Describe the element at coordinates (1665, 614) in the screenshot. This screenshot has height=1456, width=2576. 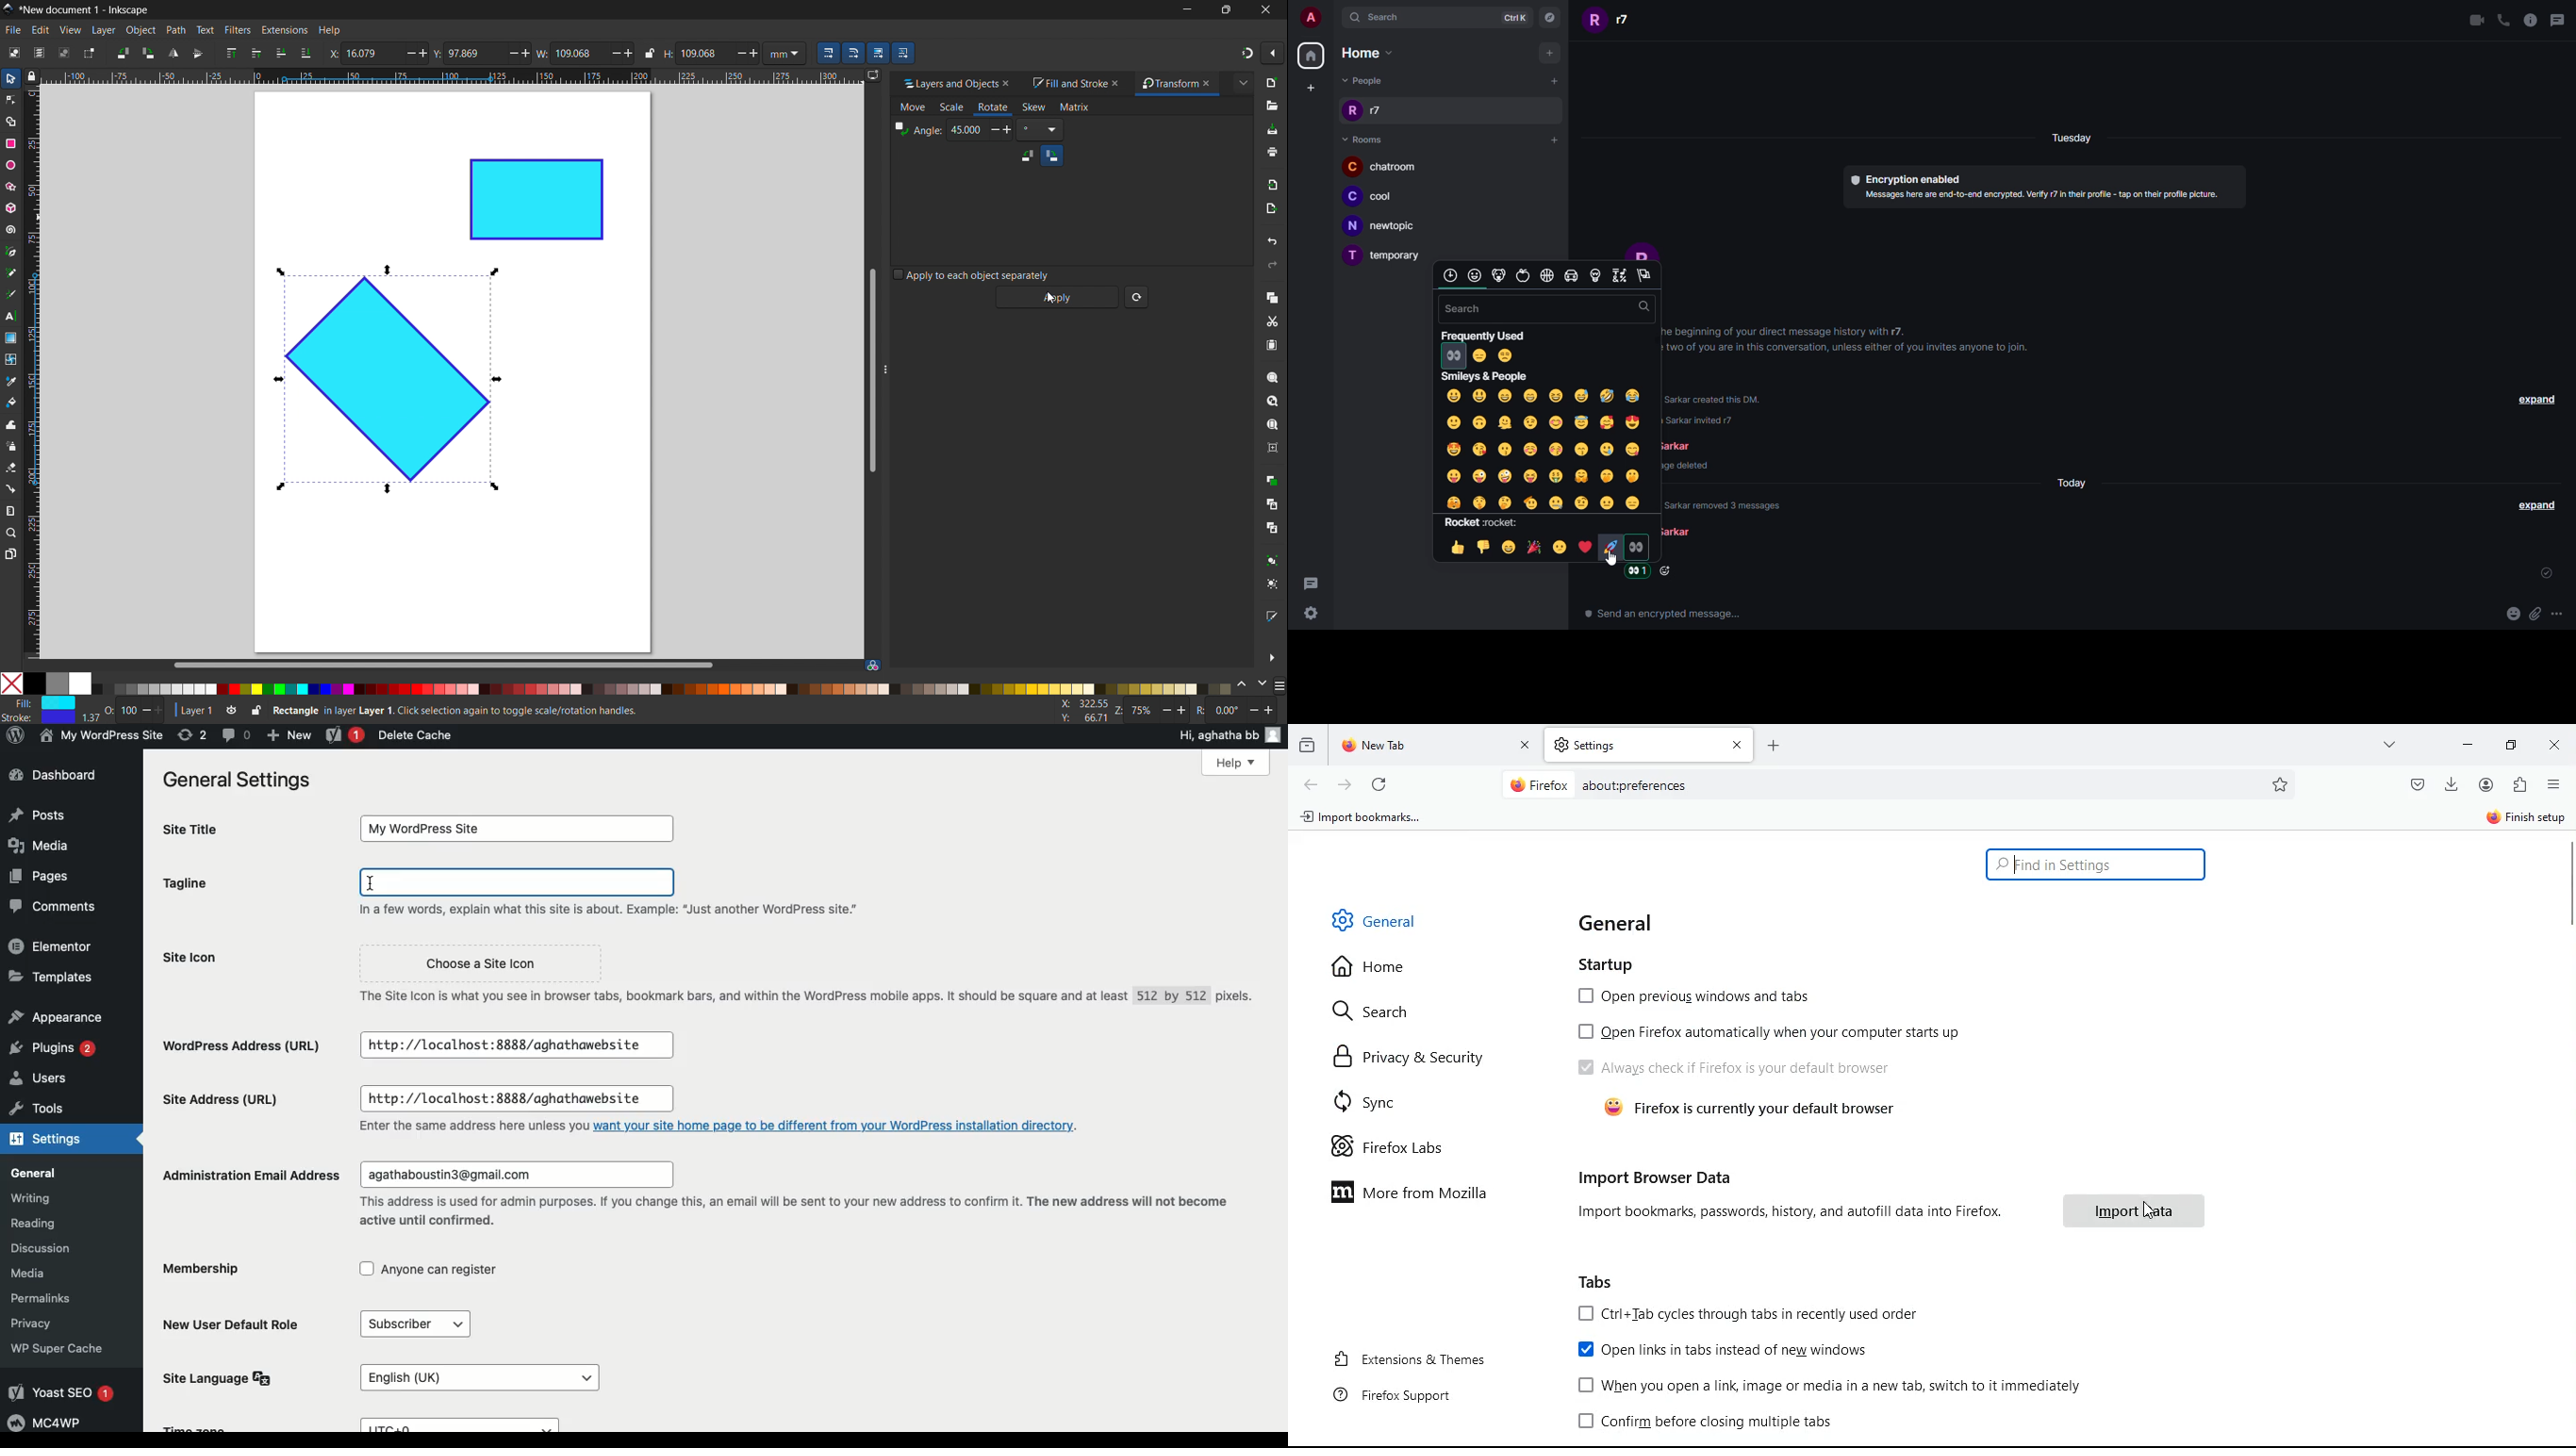
I see `text` at that location.